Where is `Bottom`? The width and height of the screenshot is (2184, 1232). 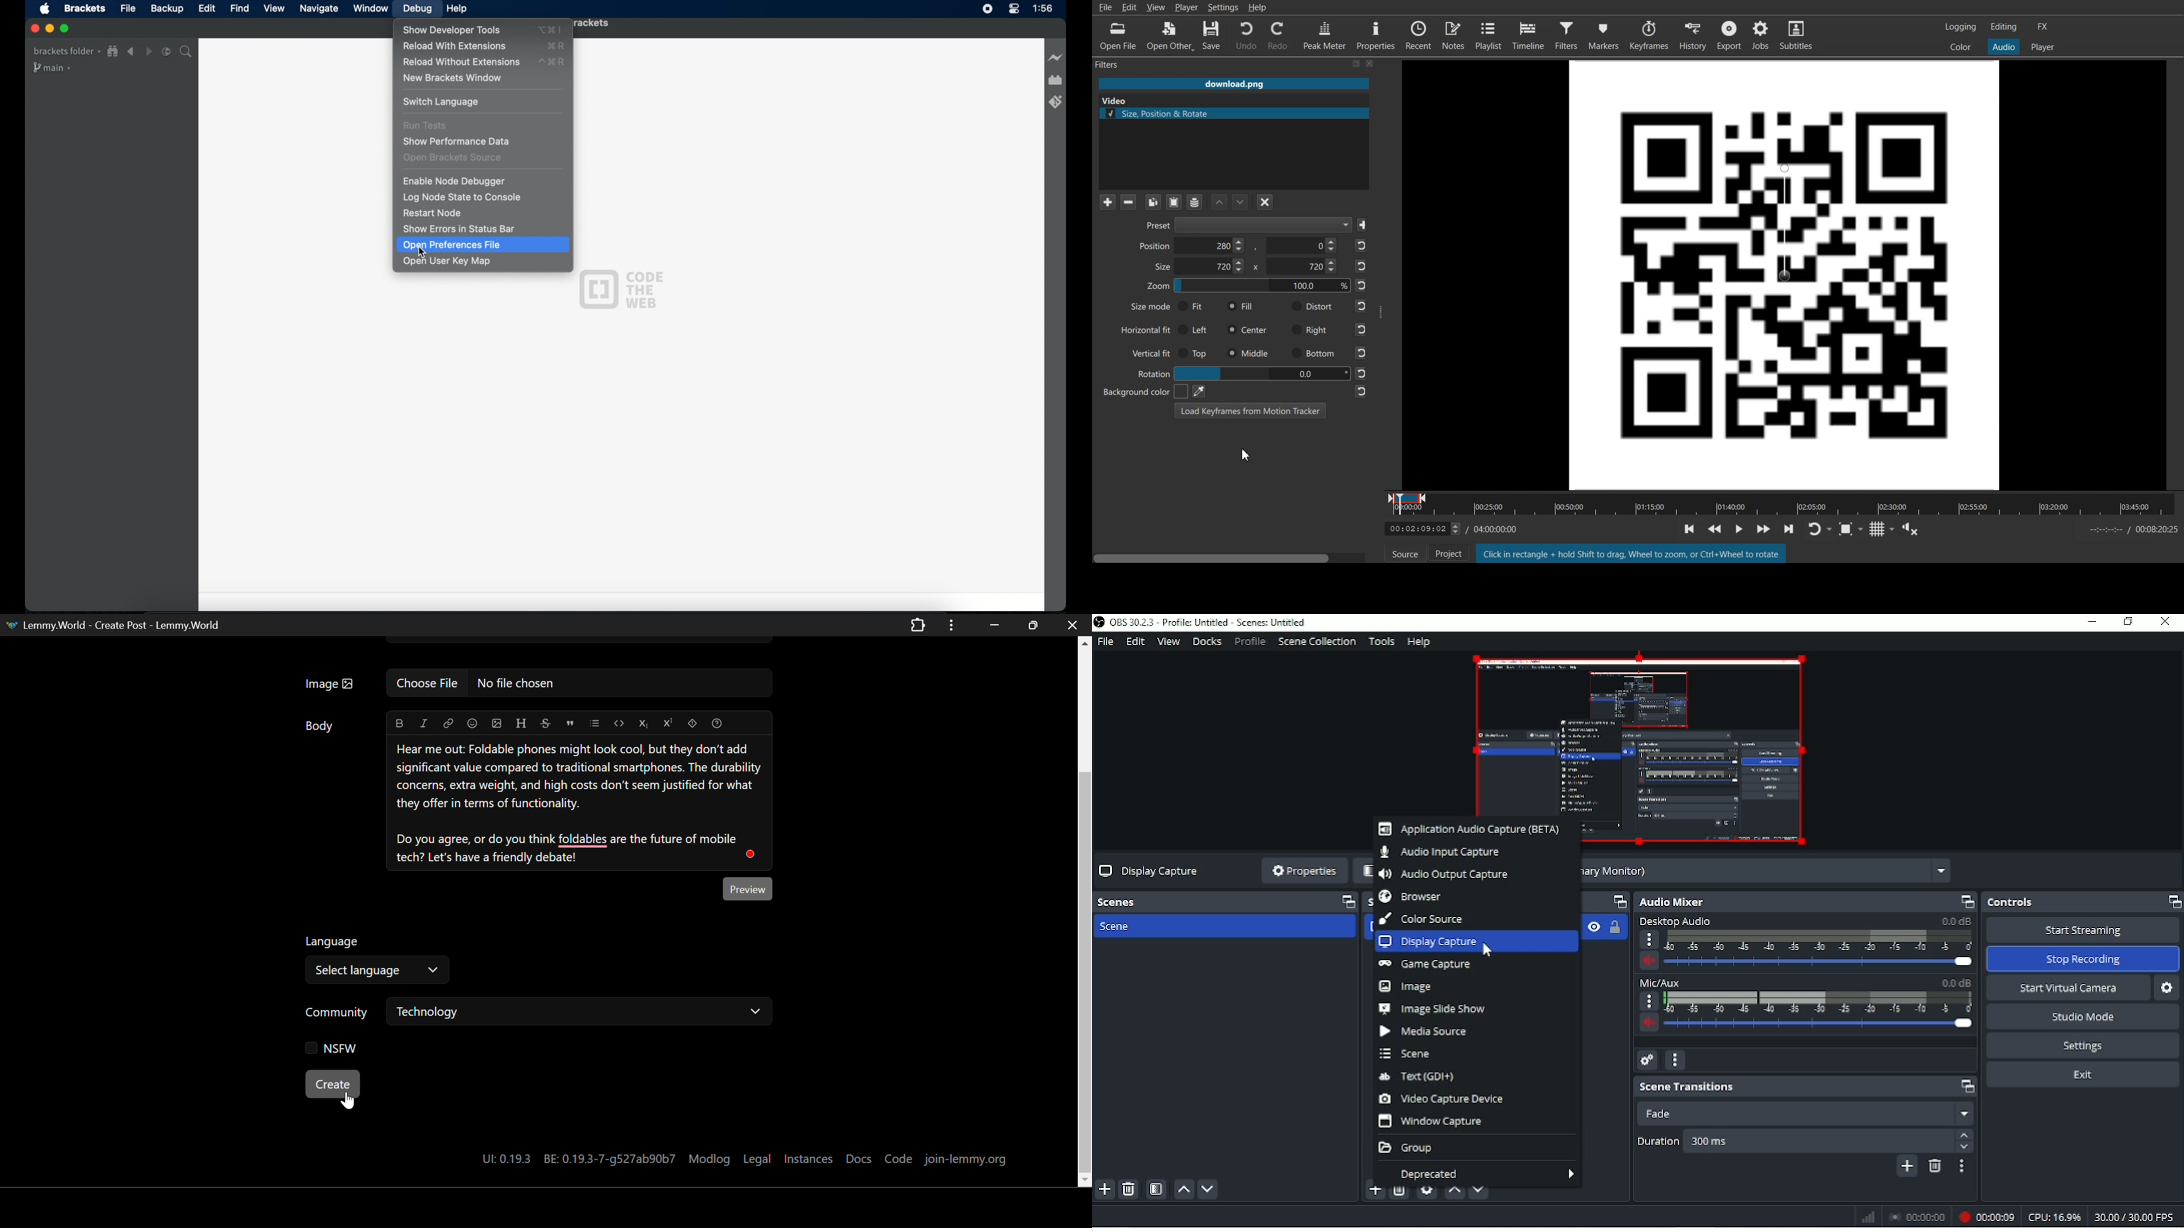 Bottom is located at coordinates (1312, 354).